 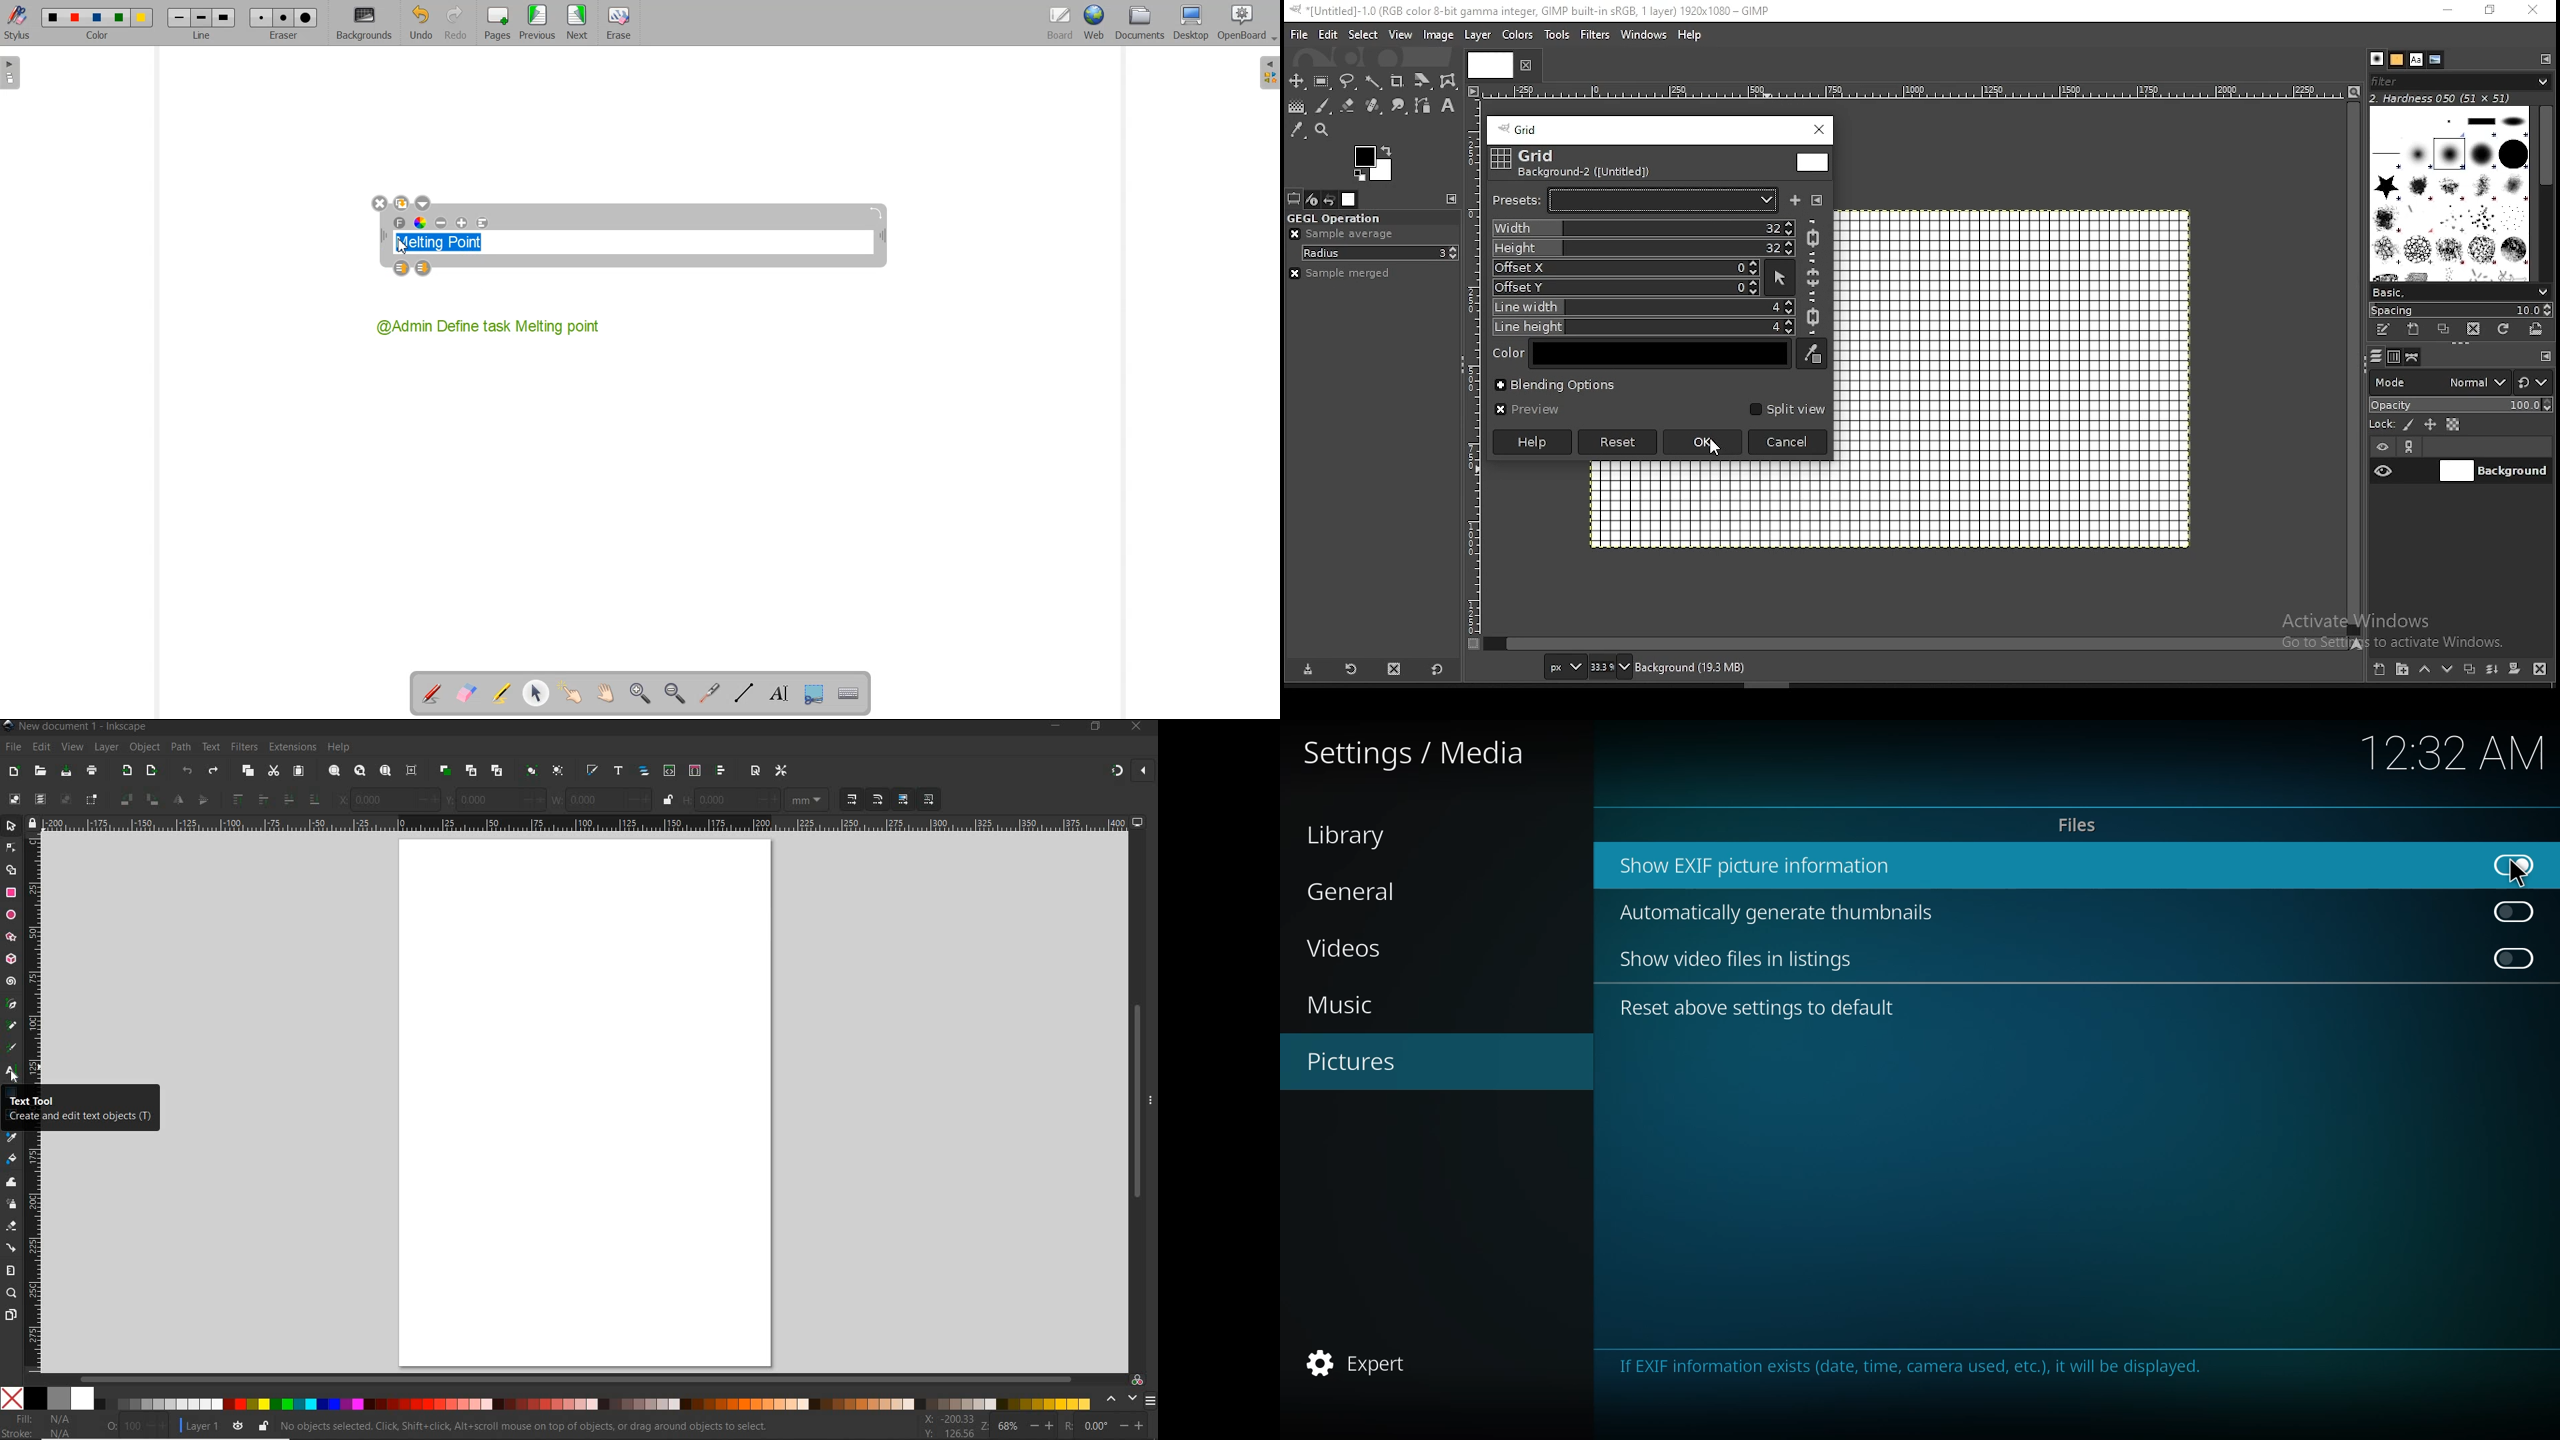 What do you see at coordinates (1118, 1399) in the screenshot?
I see `color scroll options` at bounding box center [1118, 1399].